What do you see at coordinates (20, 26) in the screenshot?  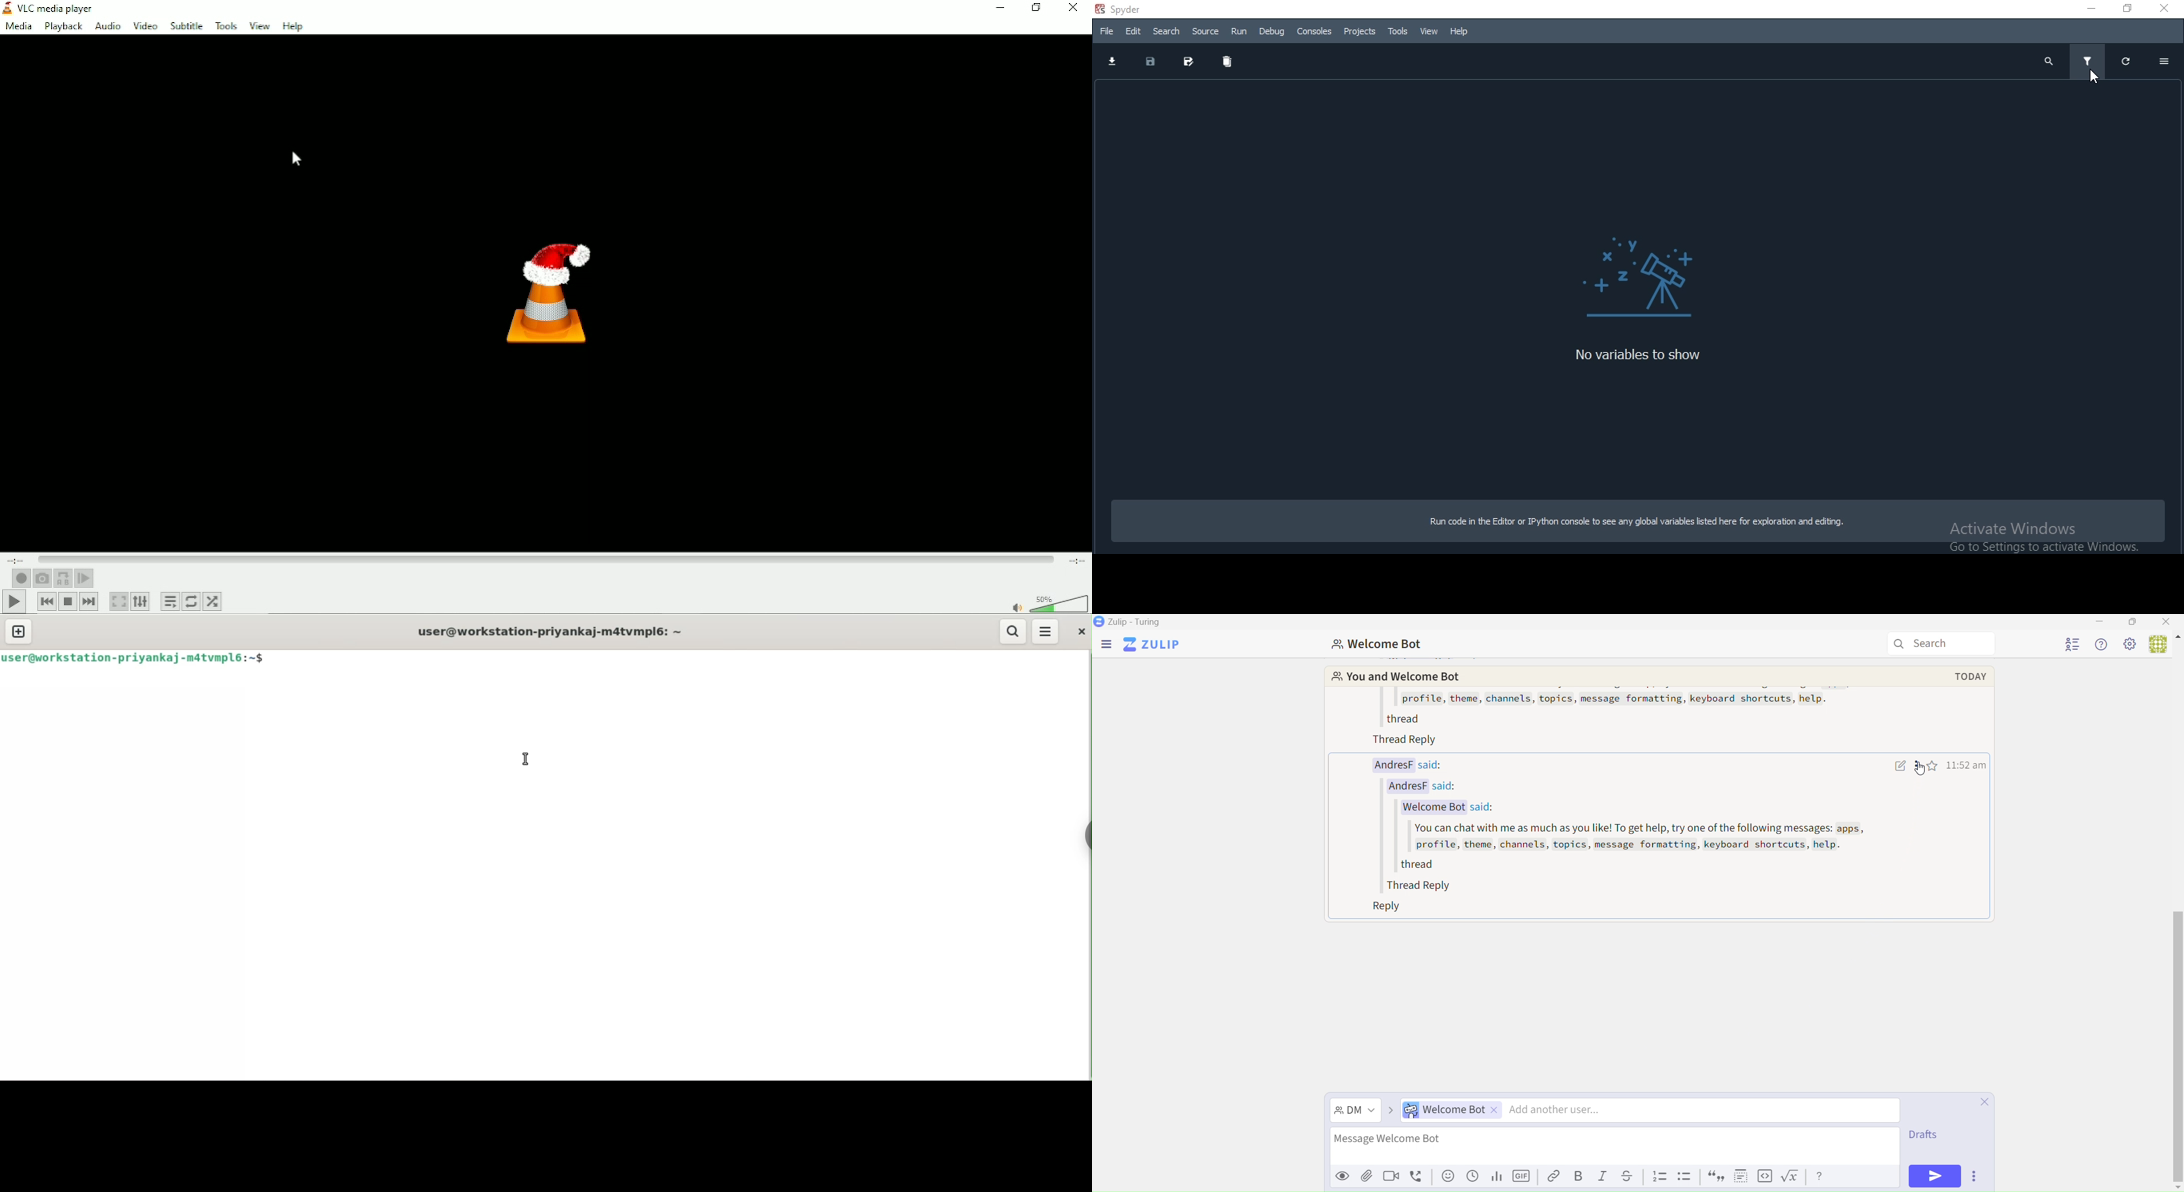 I see `Media` at bounding box center [20, 26].